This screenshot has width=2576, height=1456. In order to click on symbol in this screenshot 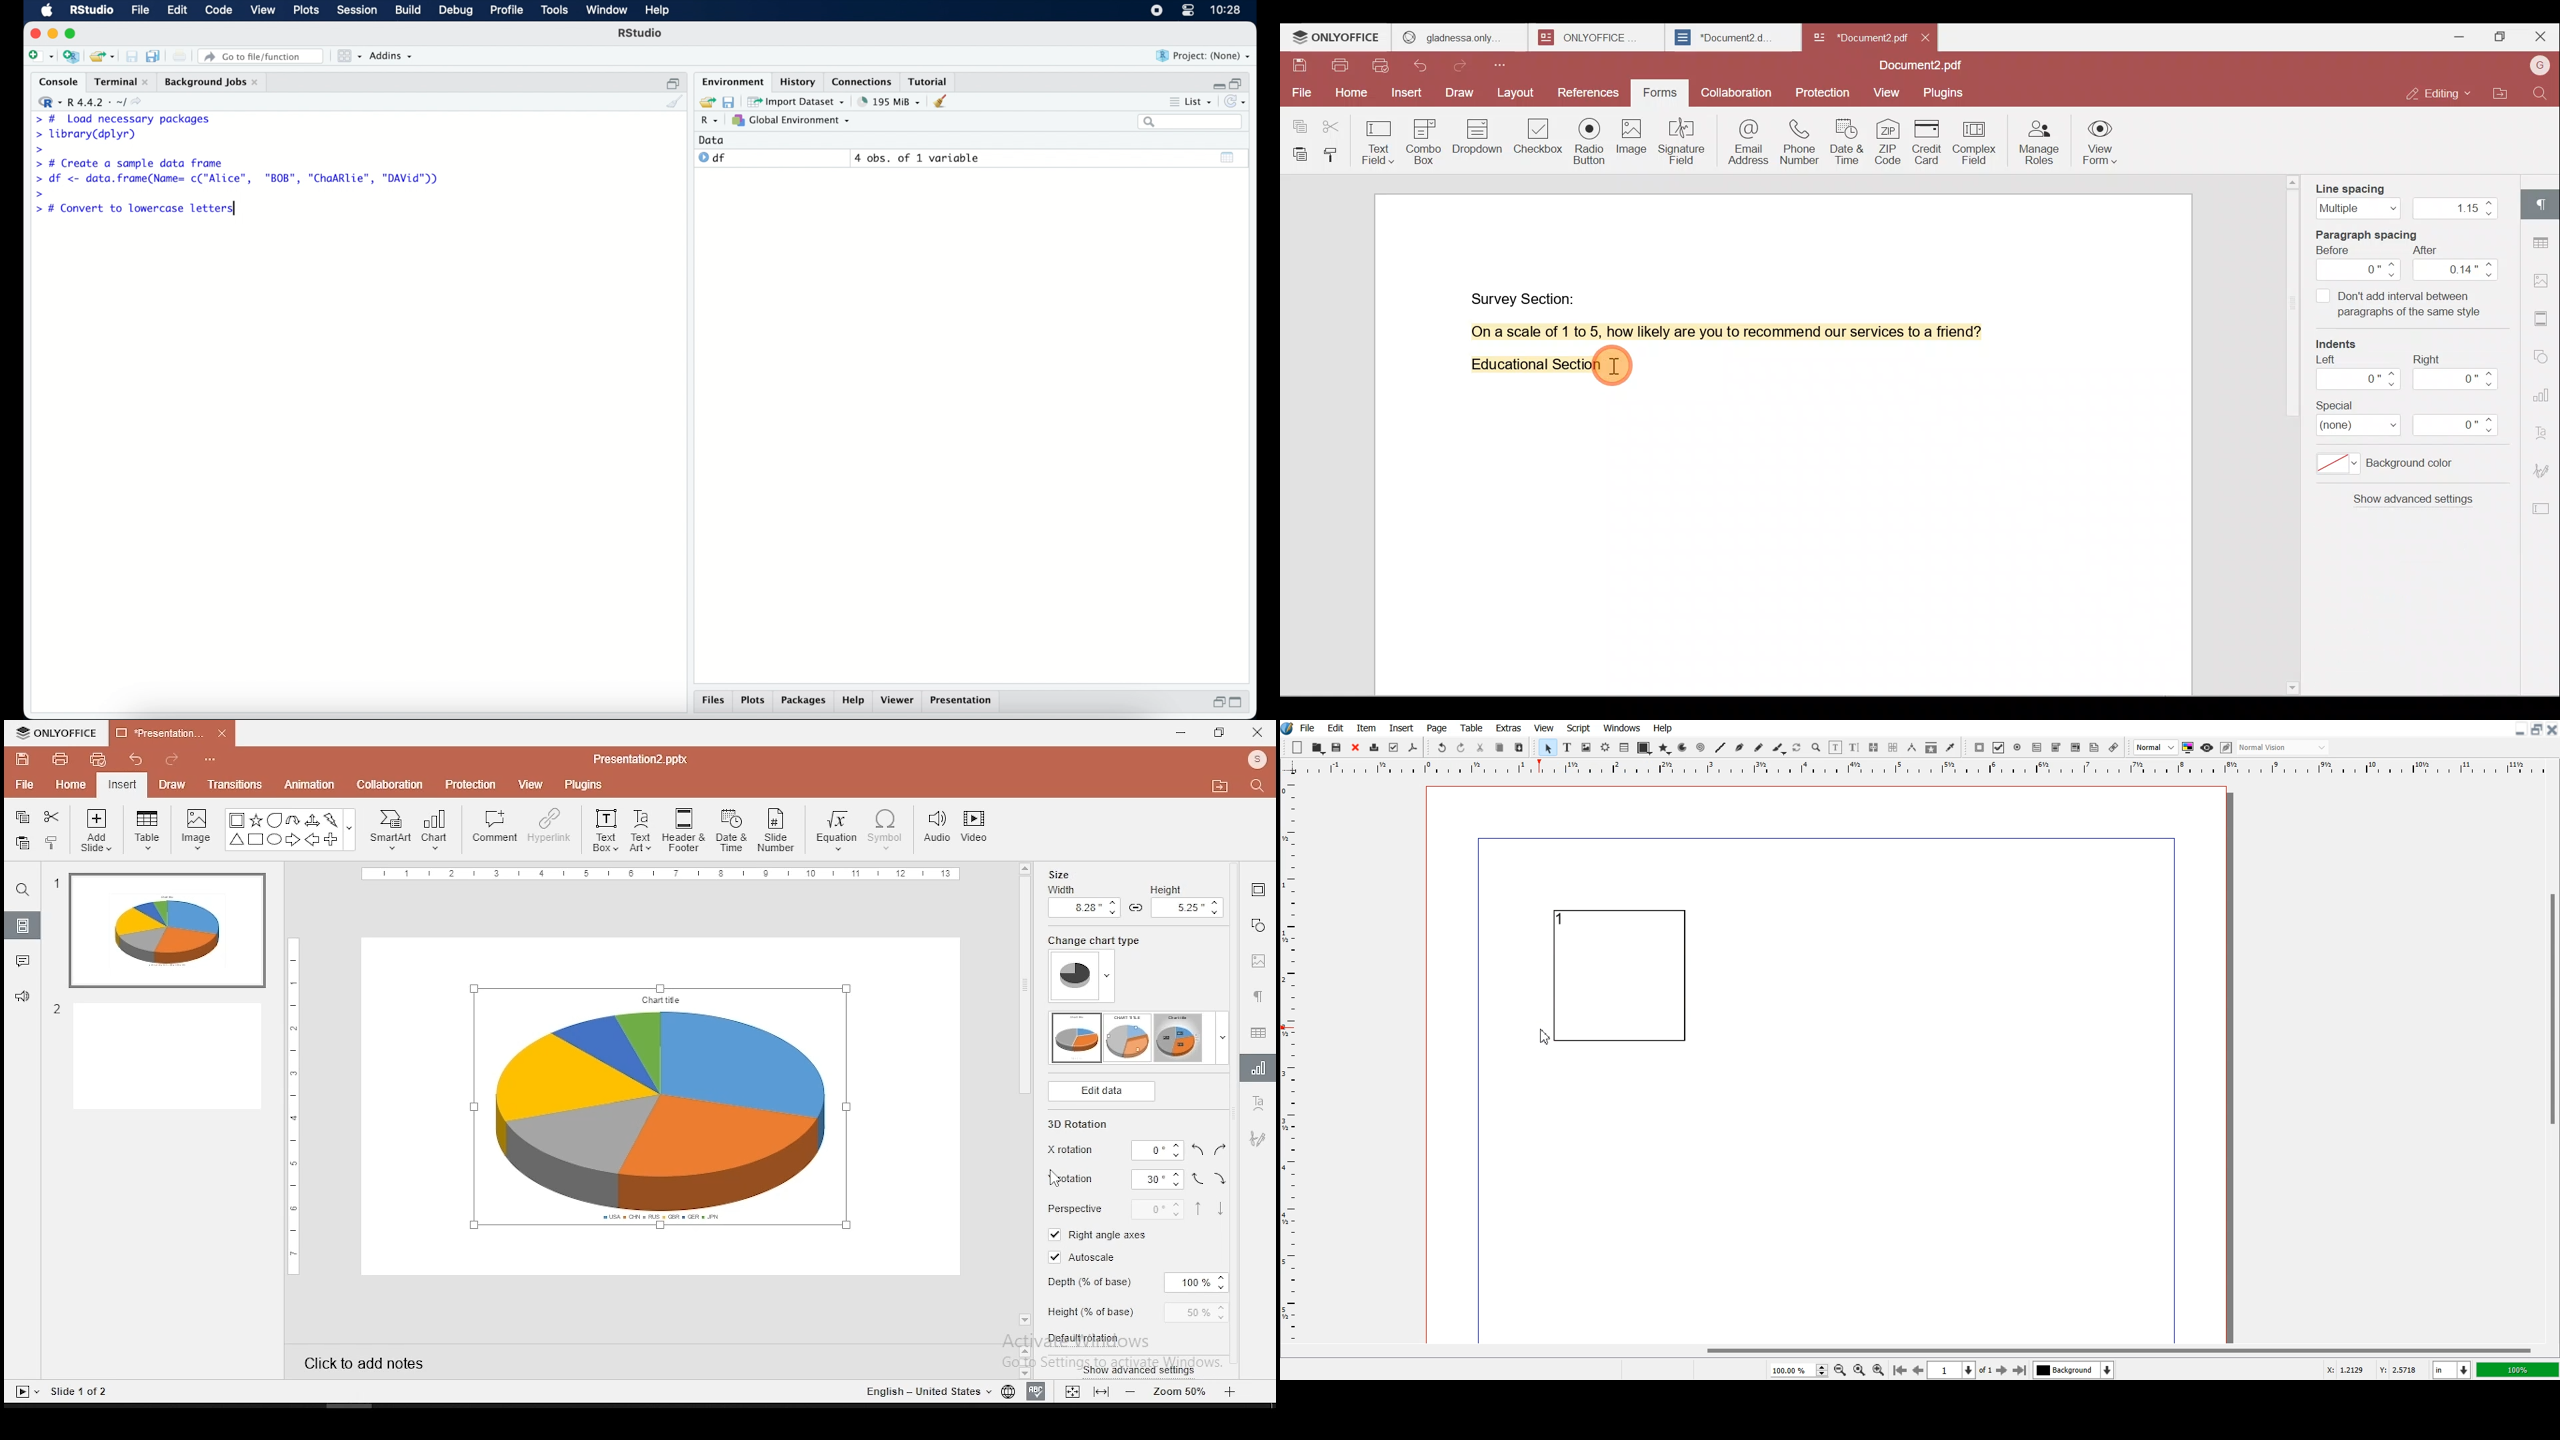, I will do `click(885, 830)`.